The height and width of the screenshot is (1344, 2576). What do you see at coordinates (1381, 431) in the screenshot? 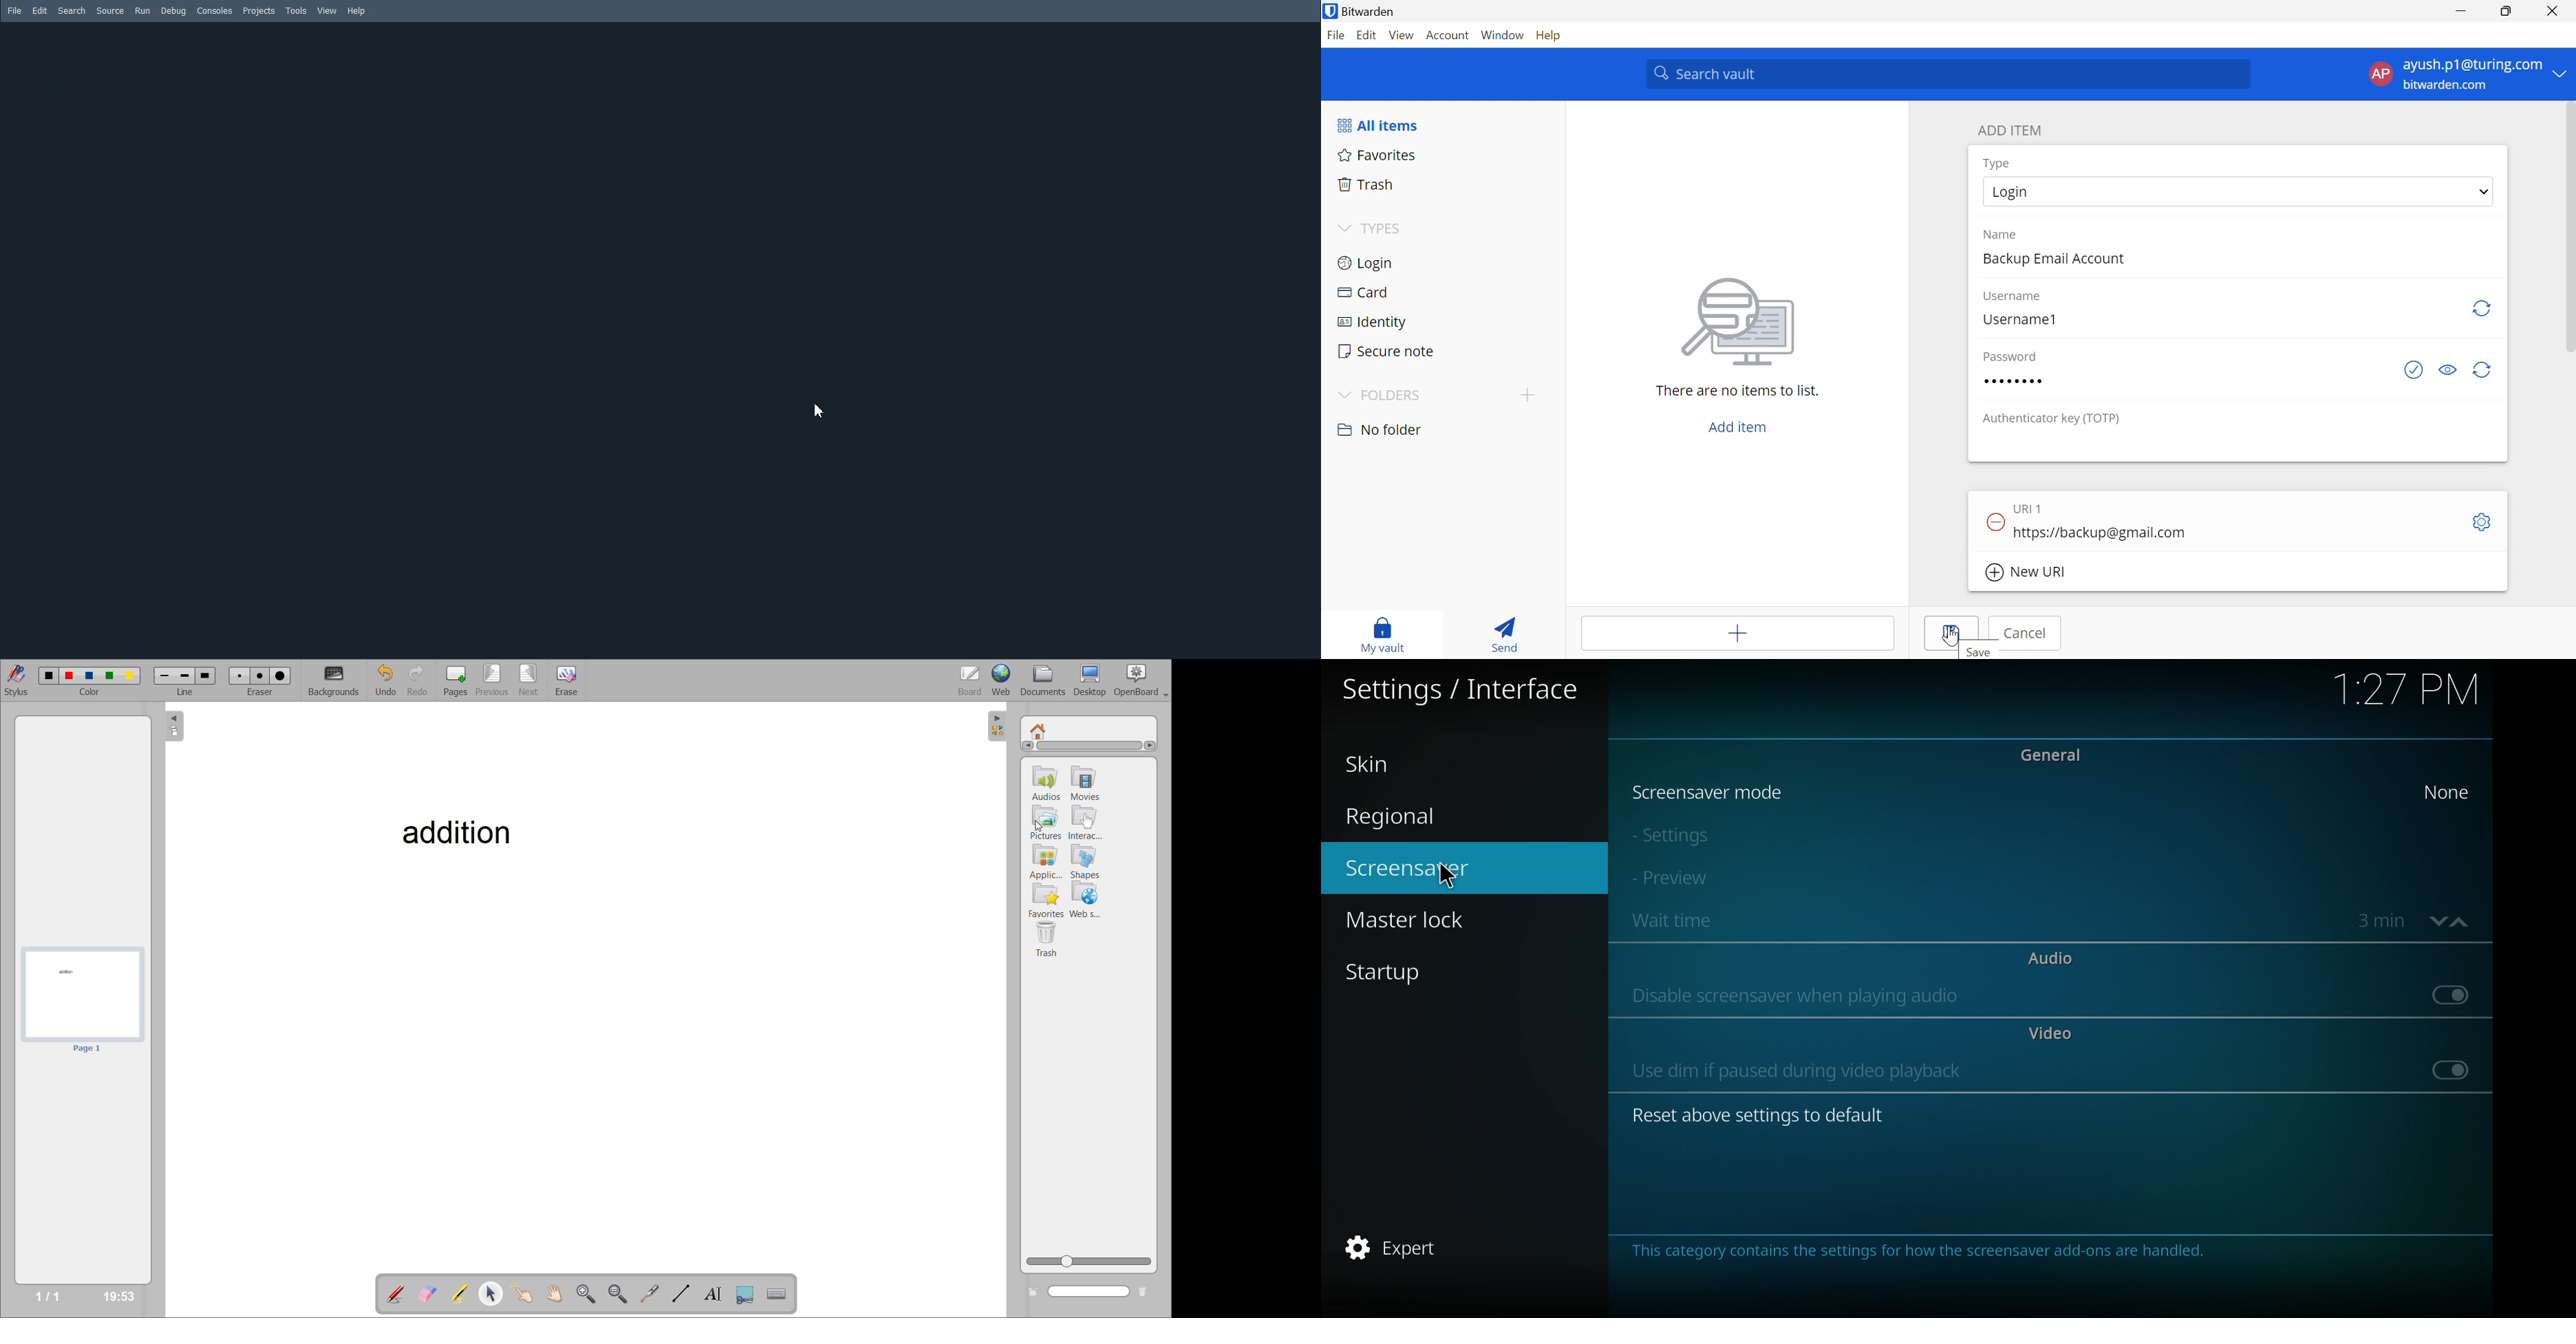
I see `No folder` at bounding box center [1381, 431].